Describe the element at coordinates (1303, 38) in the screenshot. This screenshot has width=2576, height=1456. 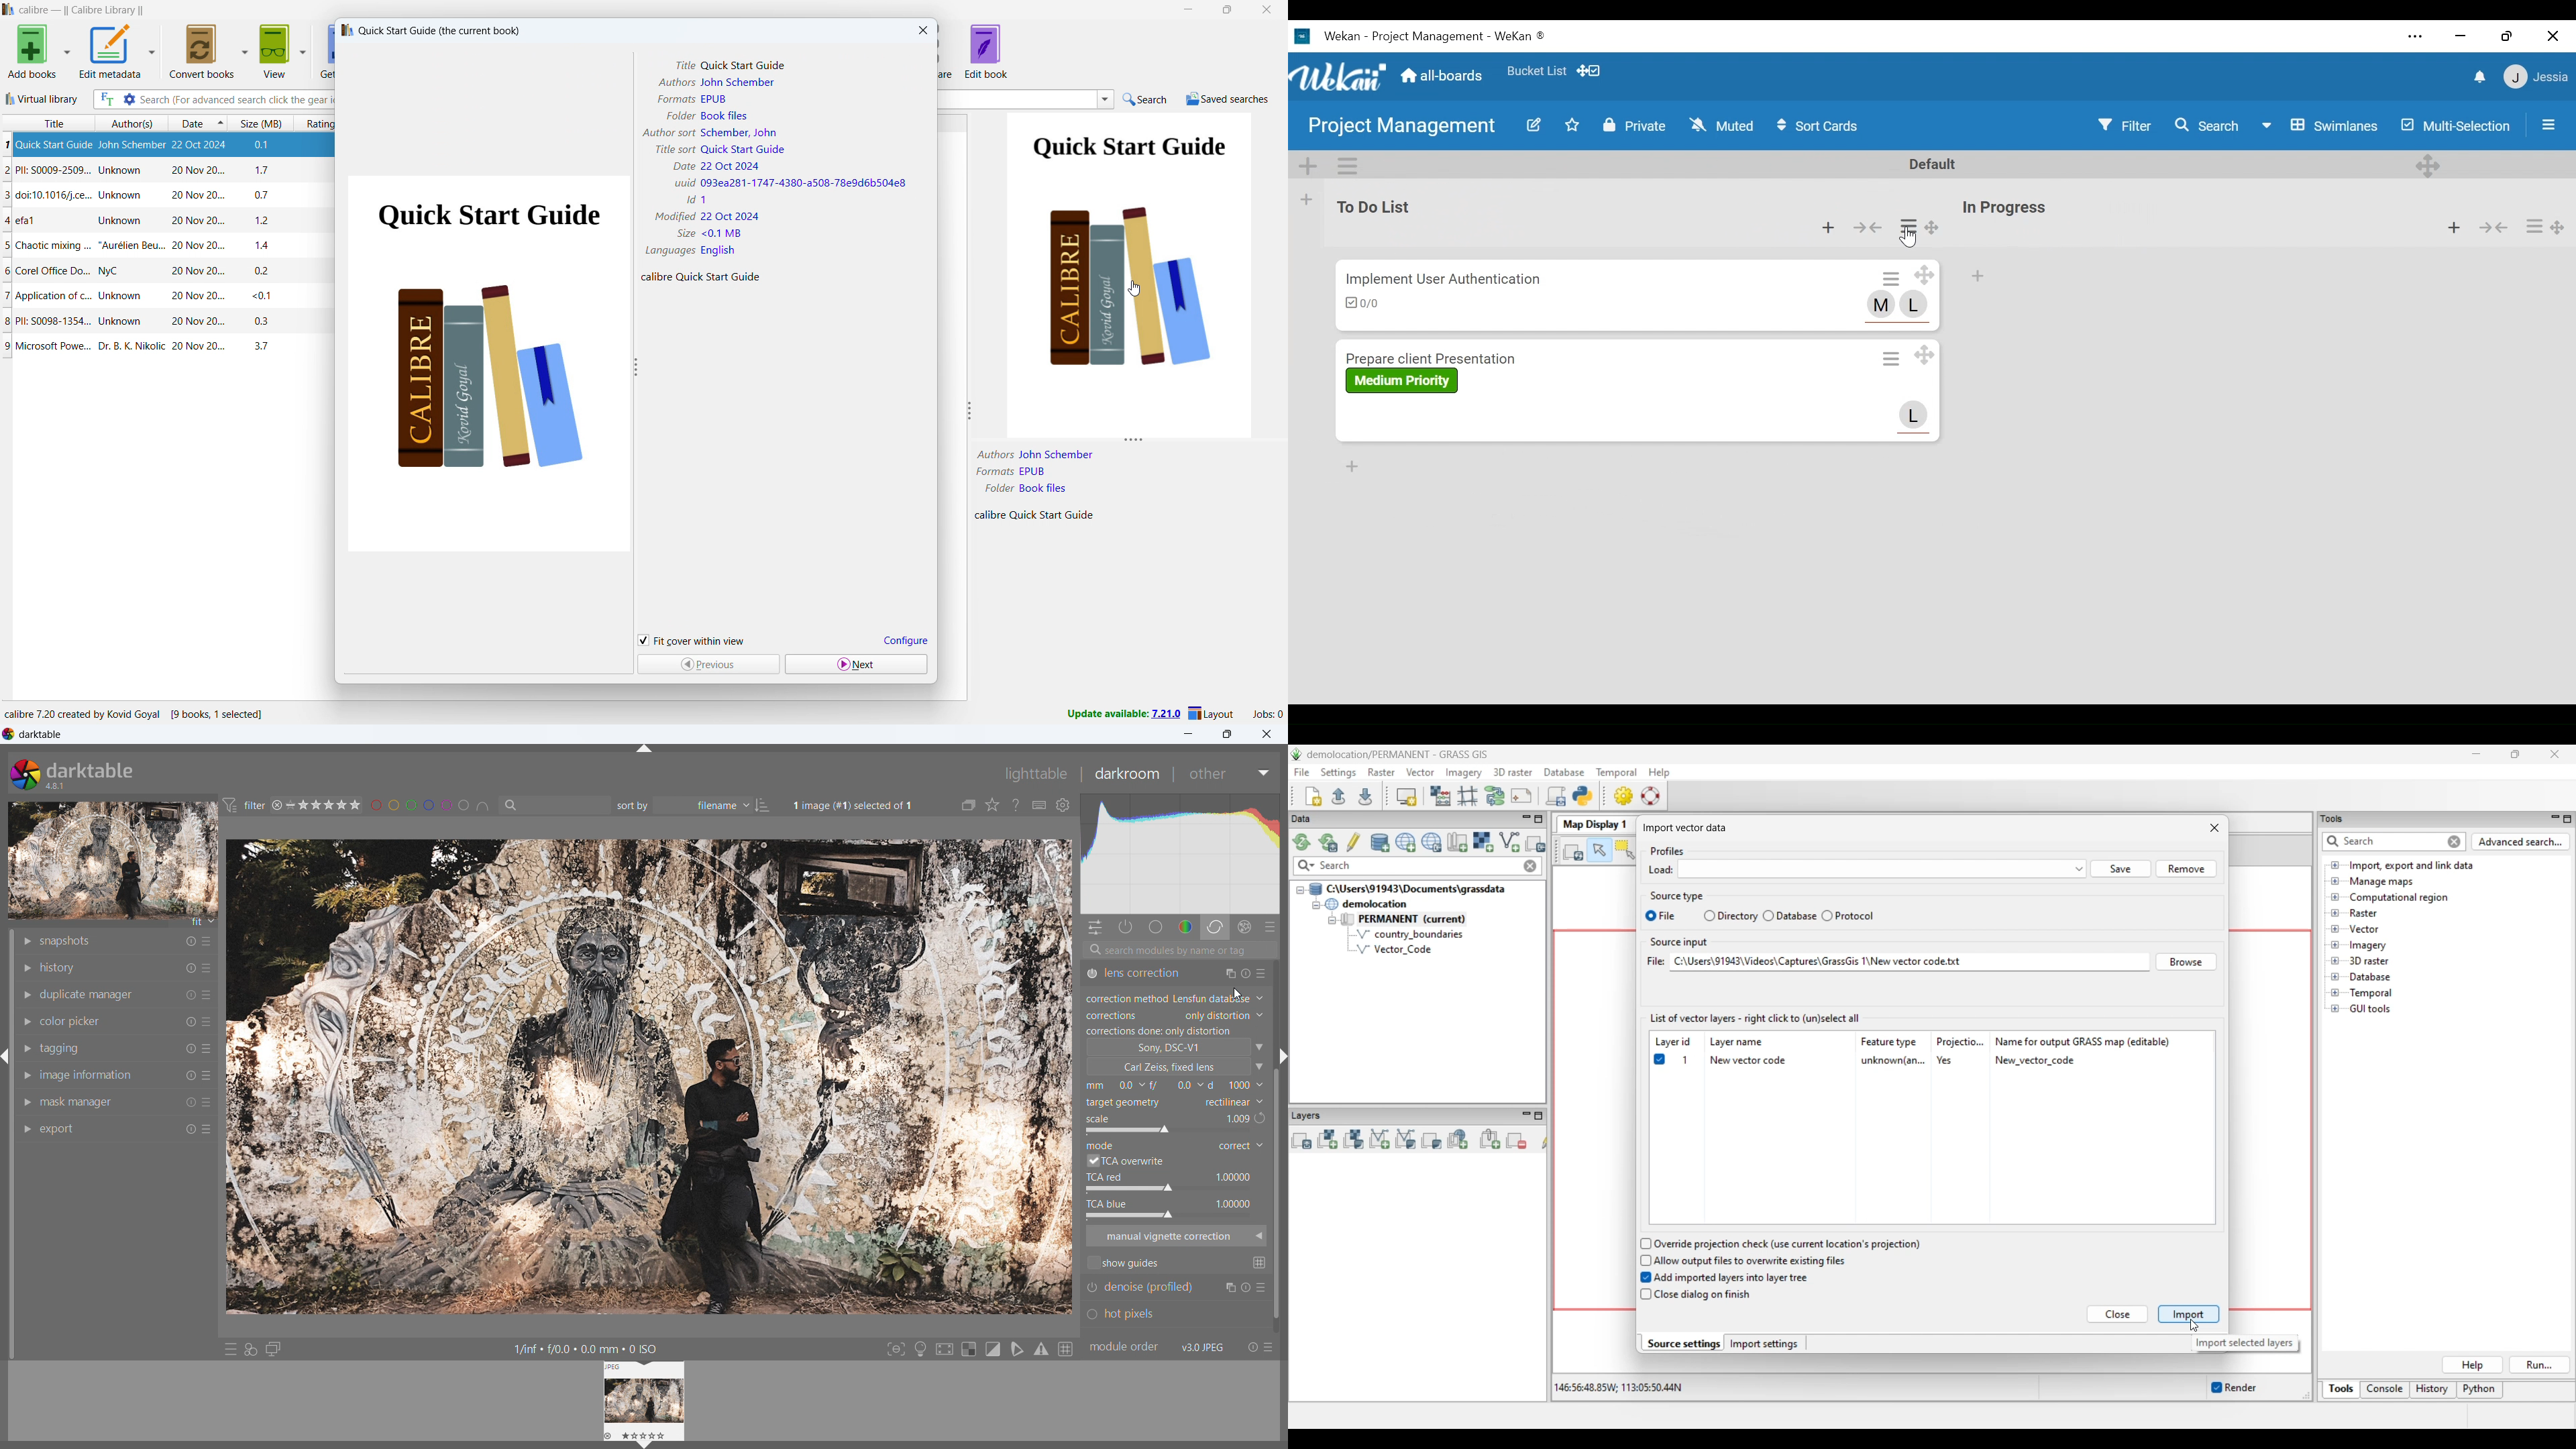
I see `Wekan Desktop Icon` at that location.